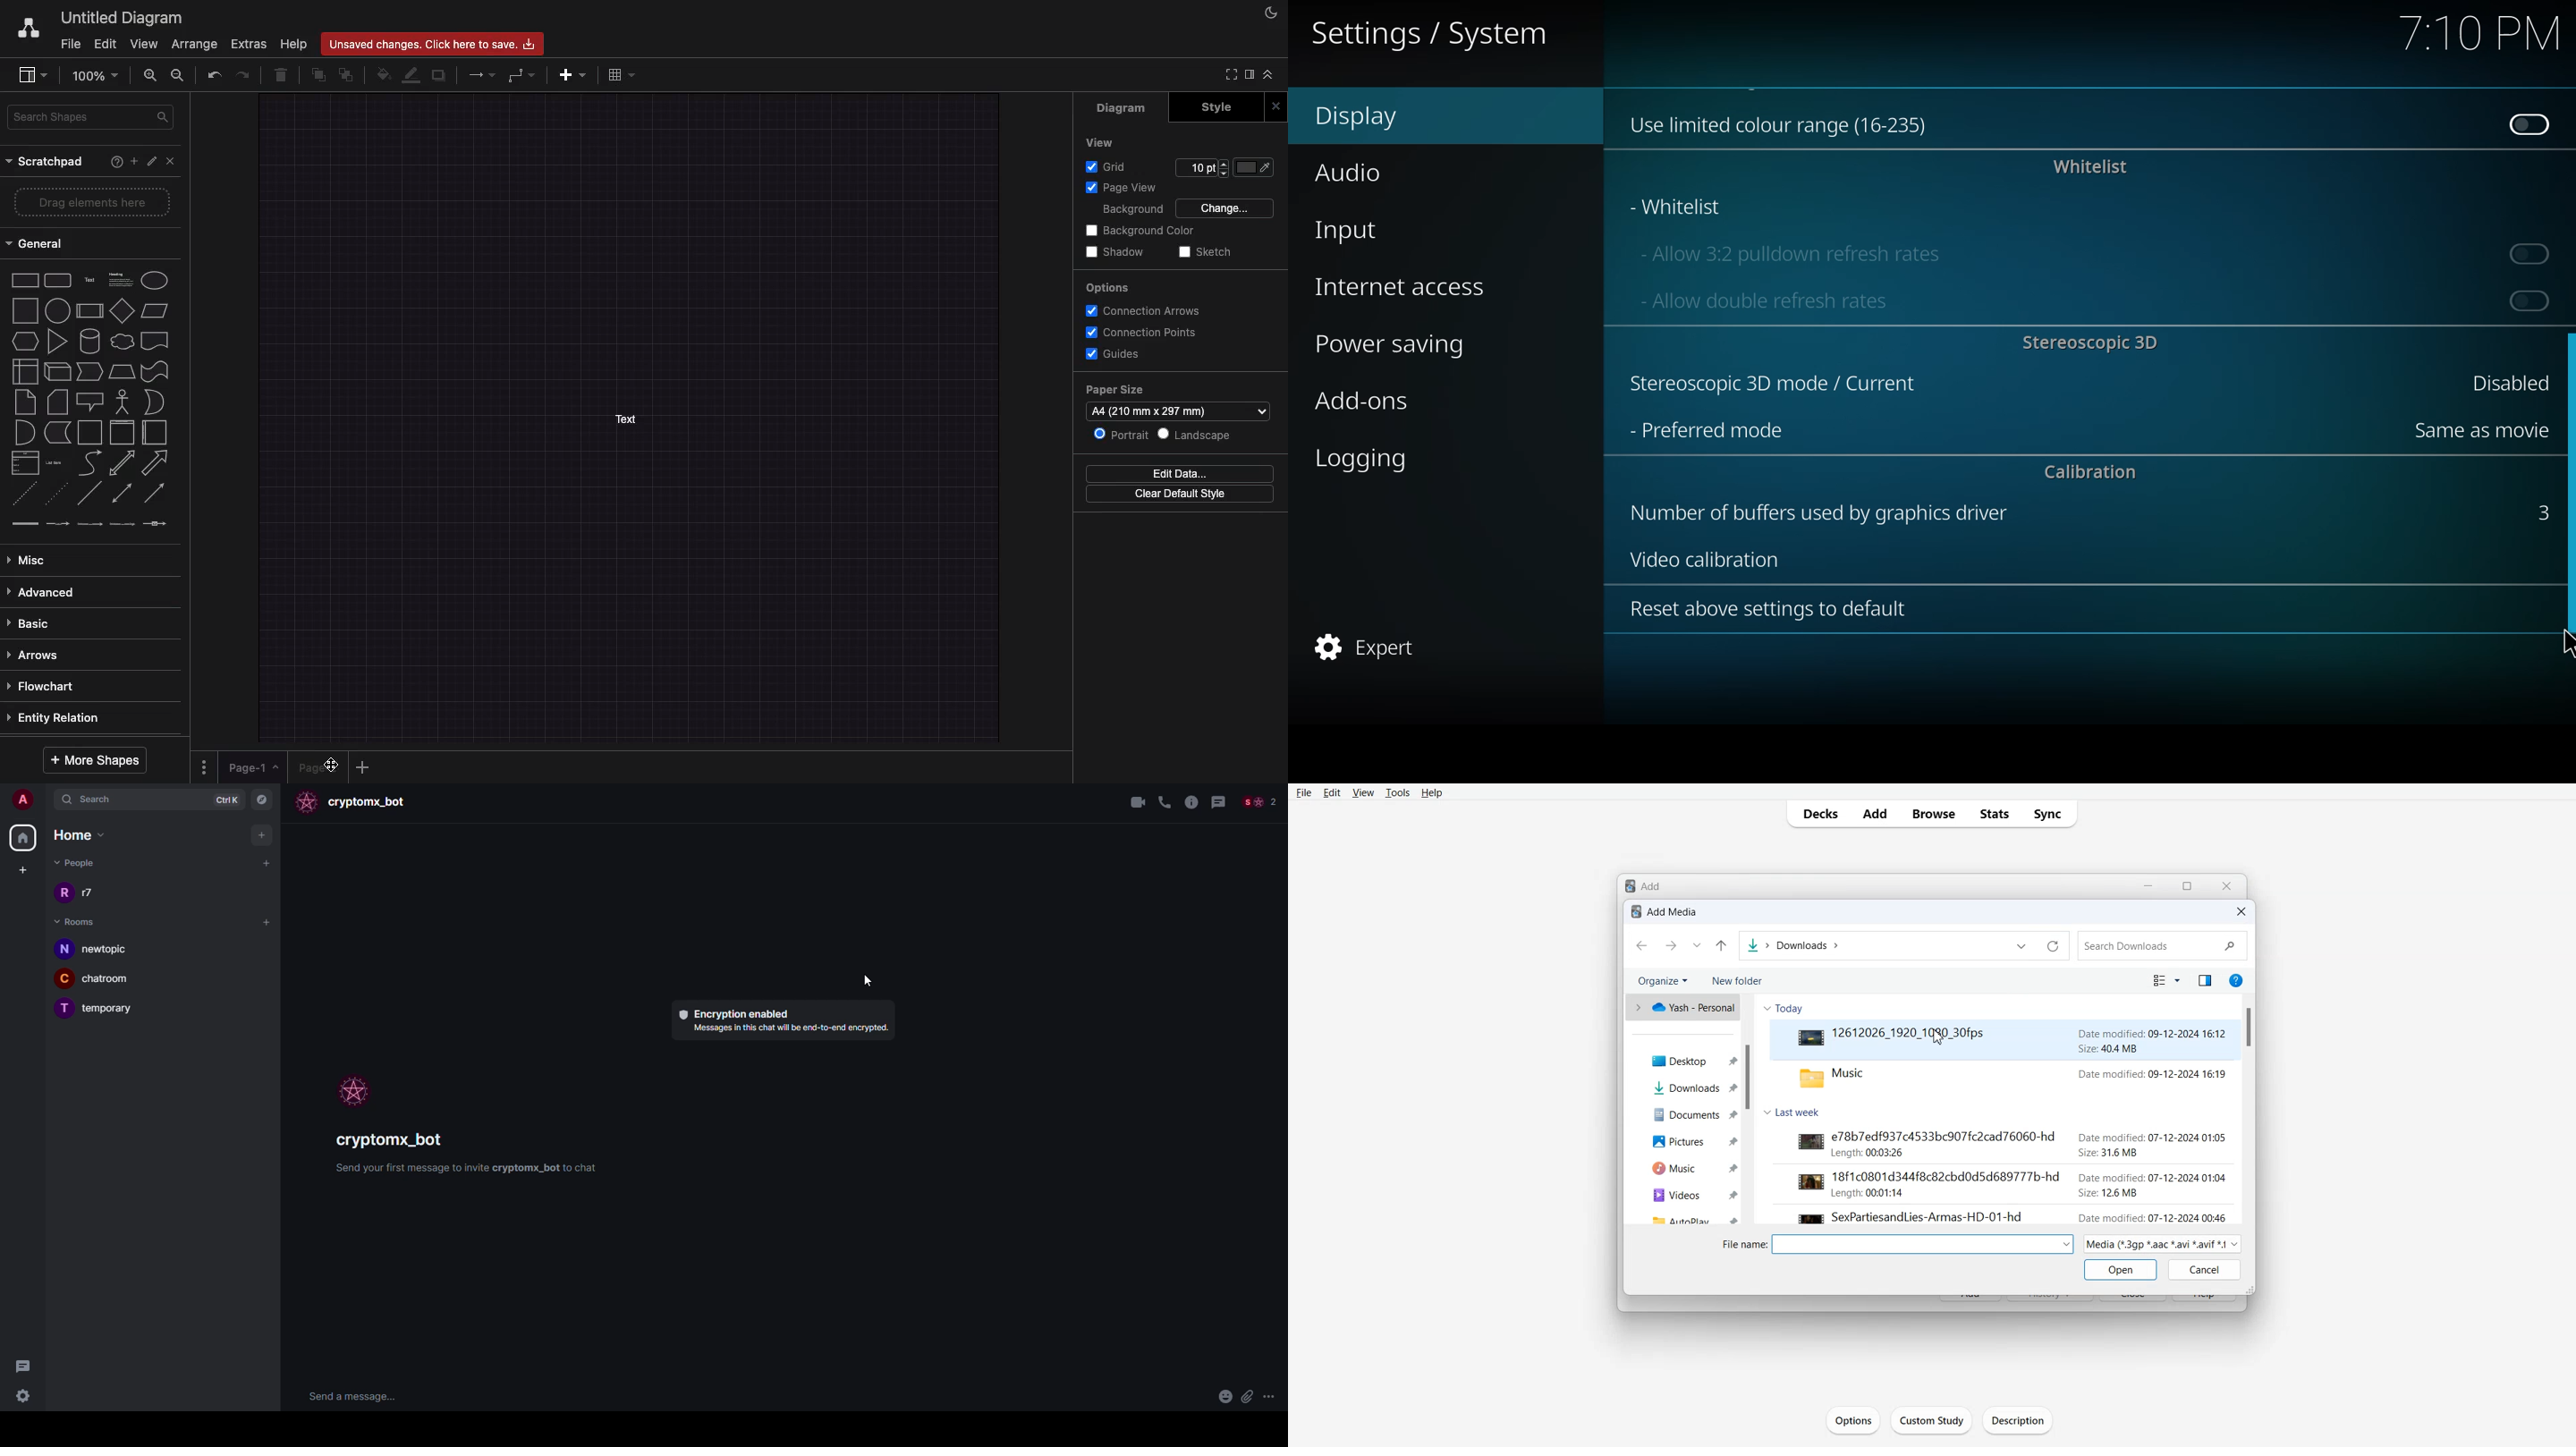 Image resolution: width=2576 pixels, height=1456 pixels. Describe the element at coordinates (483, 76) in the screenshot. I see `Arrows` at that location.